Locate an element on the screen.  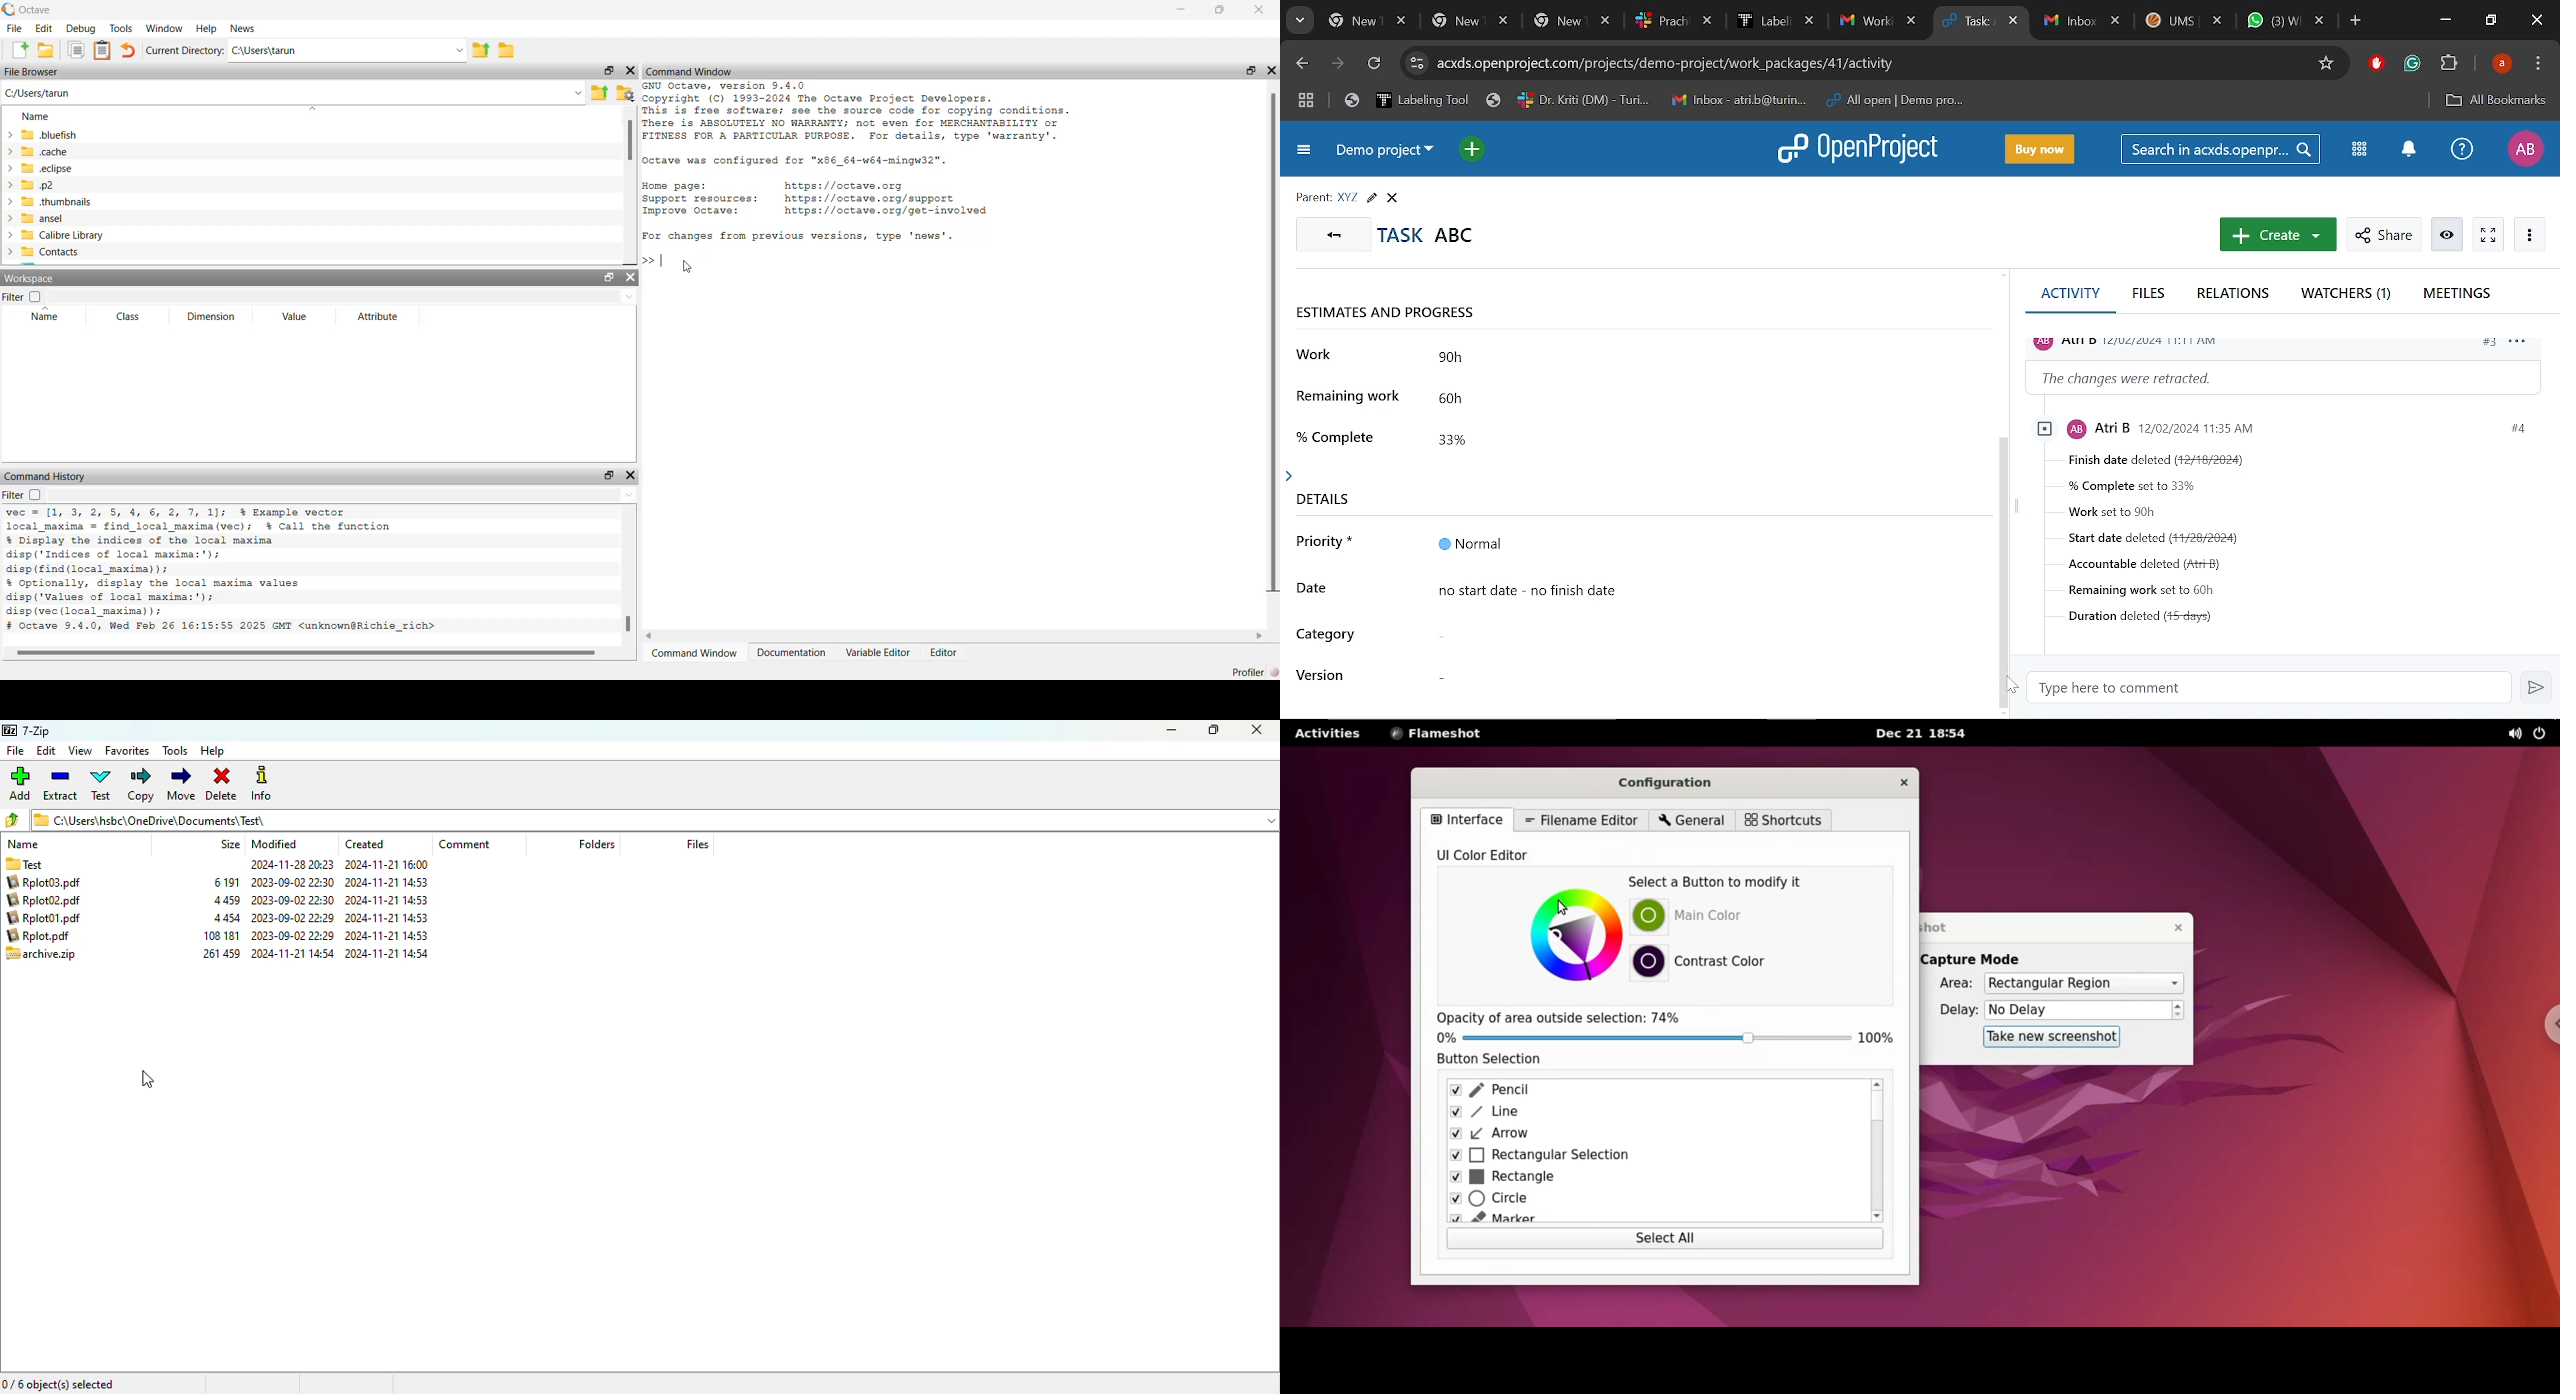
2023-09-02 22:29 is located at coordinates (295, 936).